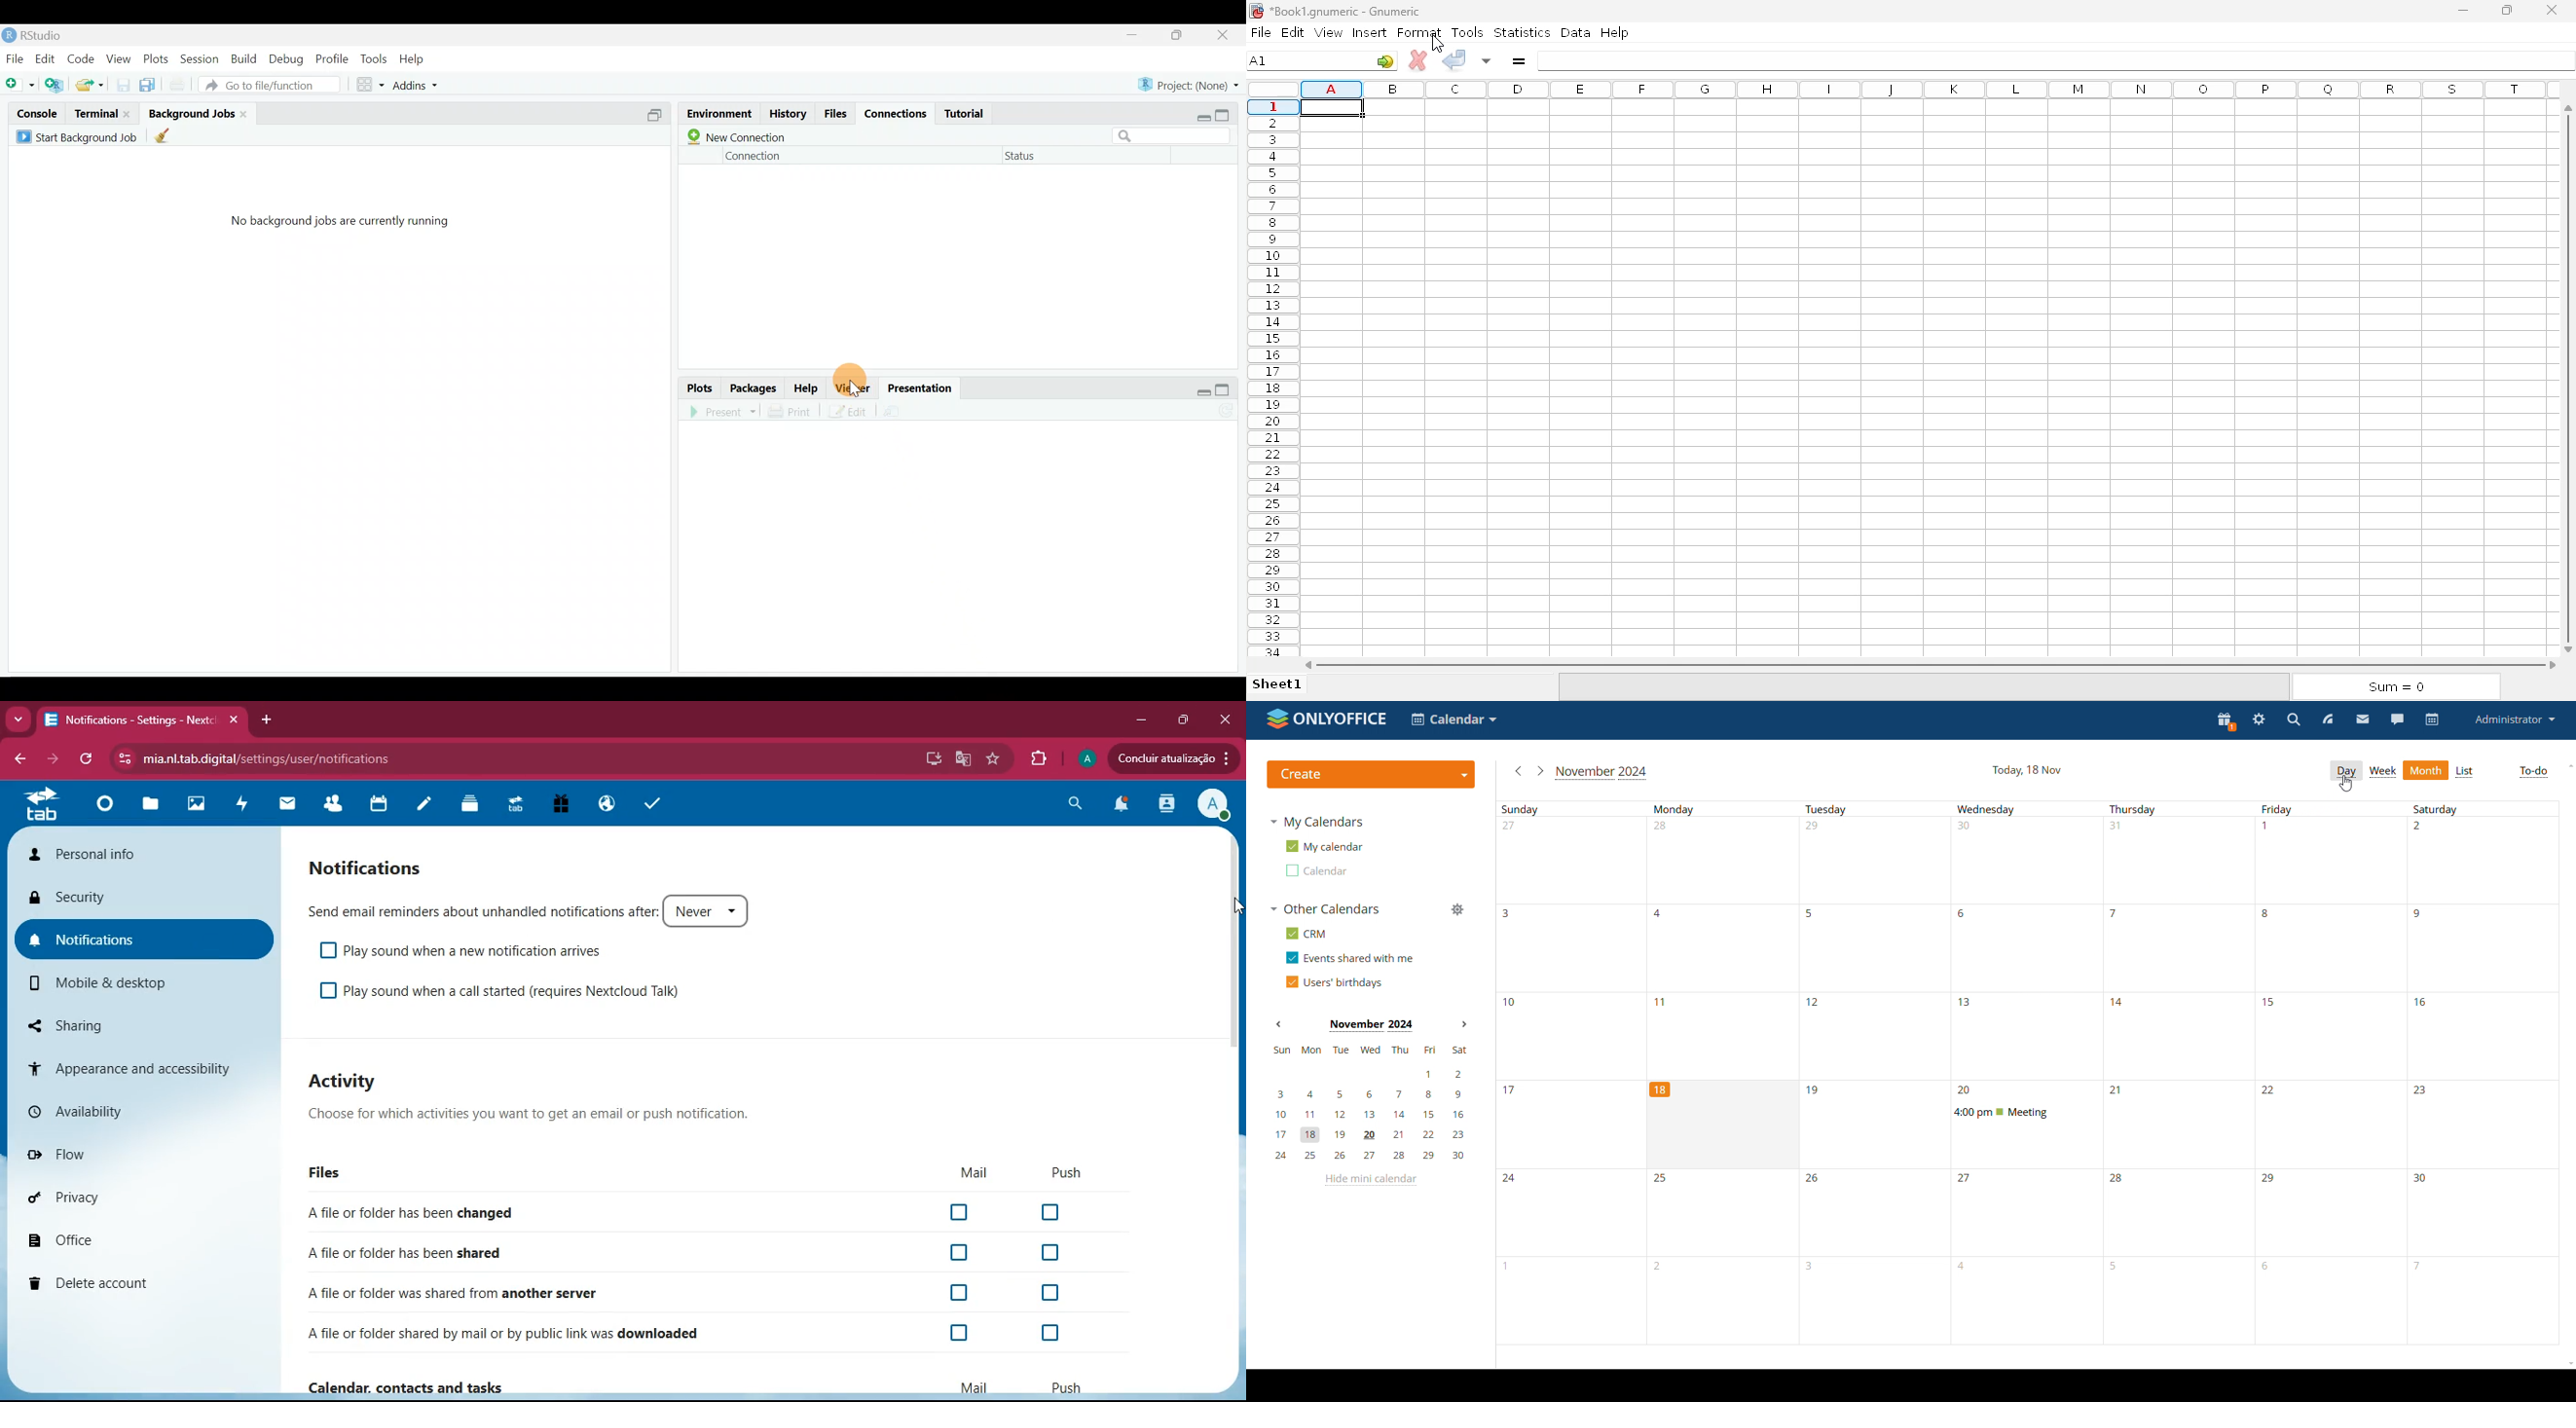 This screenshot has width=2576, height=1428. Describe the element at coordinates (1137, 720) in the screenshot. I see `minimize` at that location.